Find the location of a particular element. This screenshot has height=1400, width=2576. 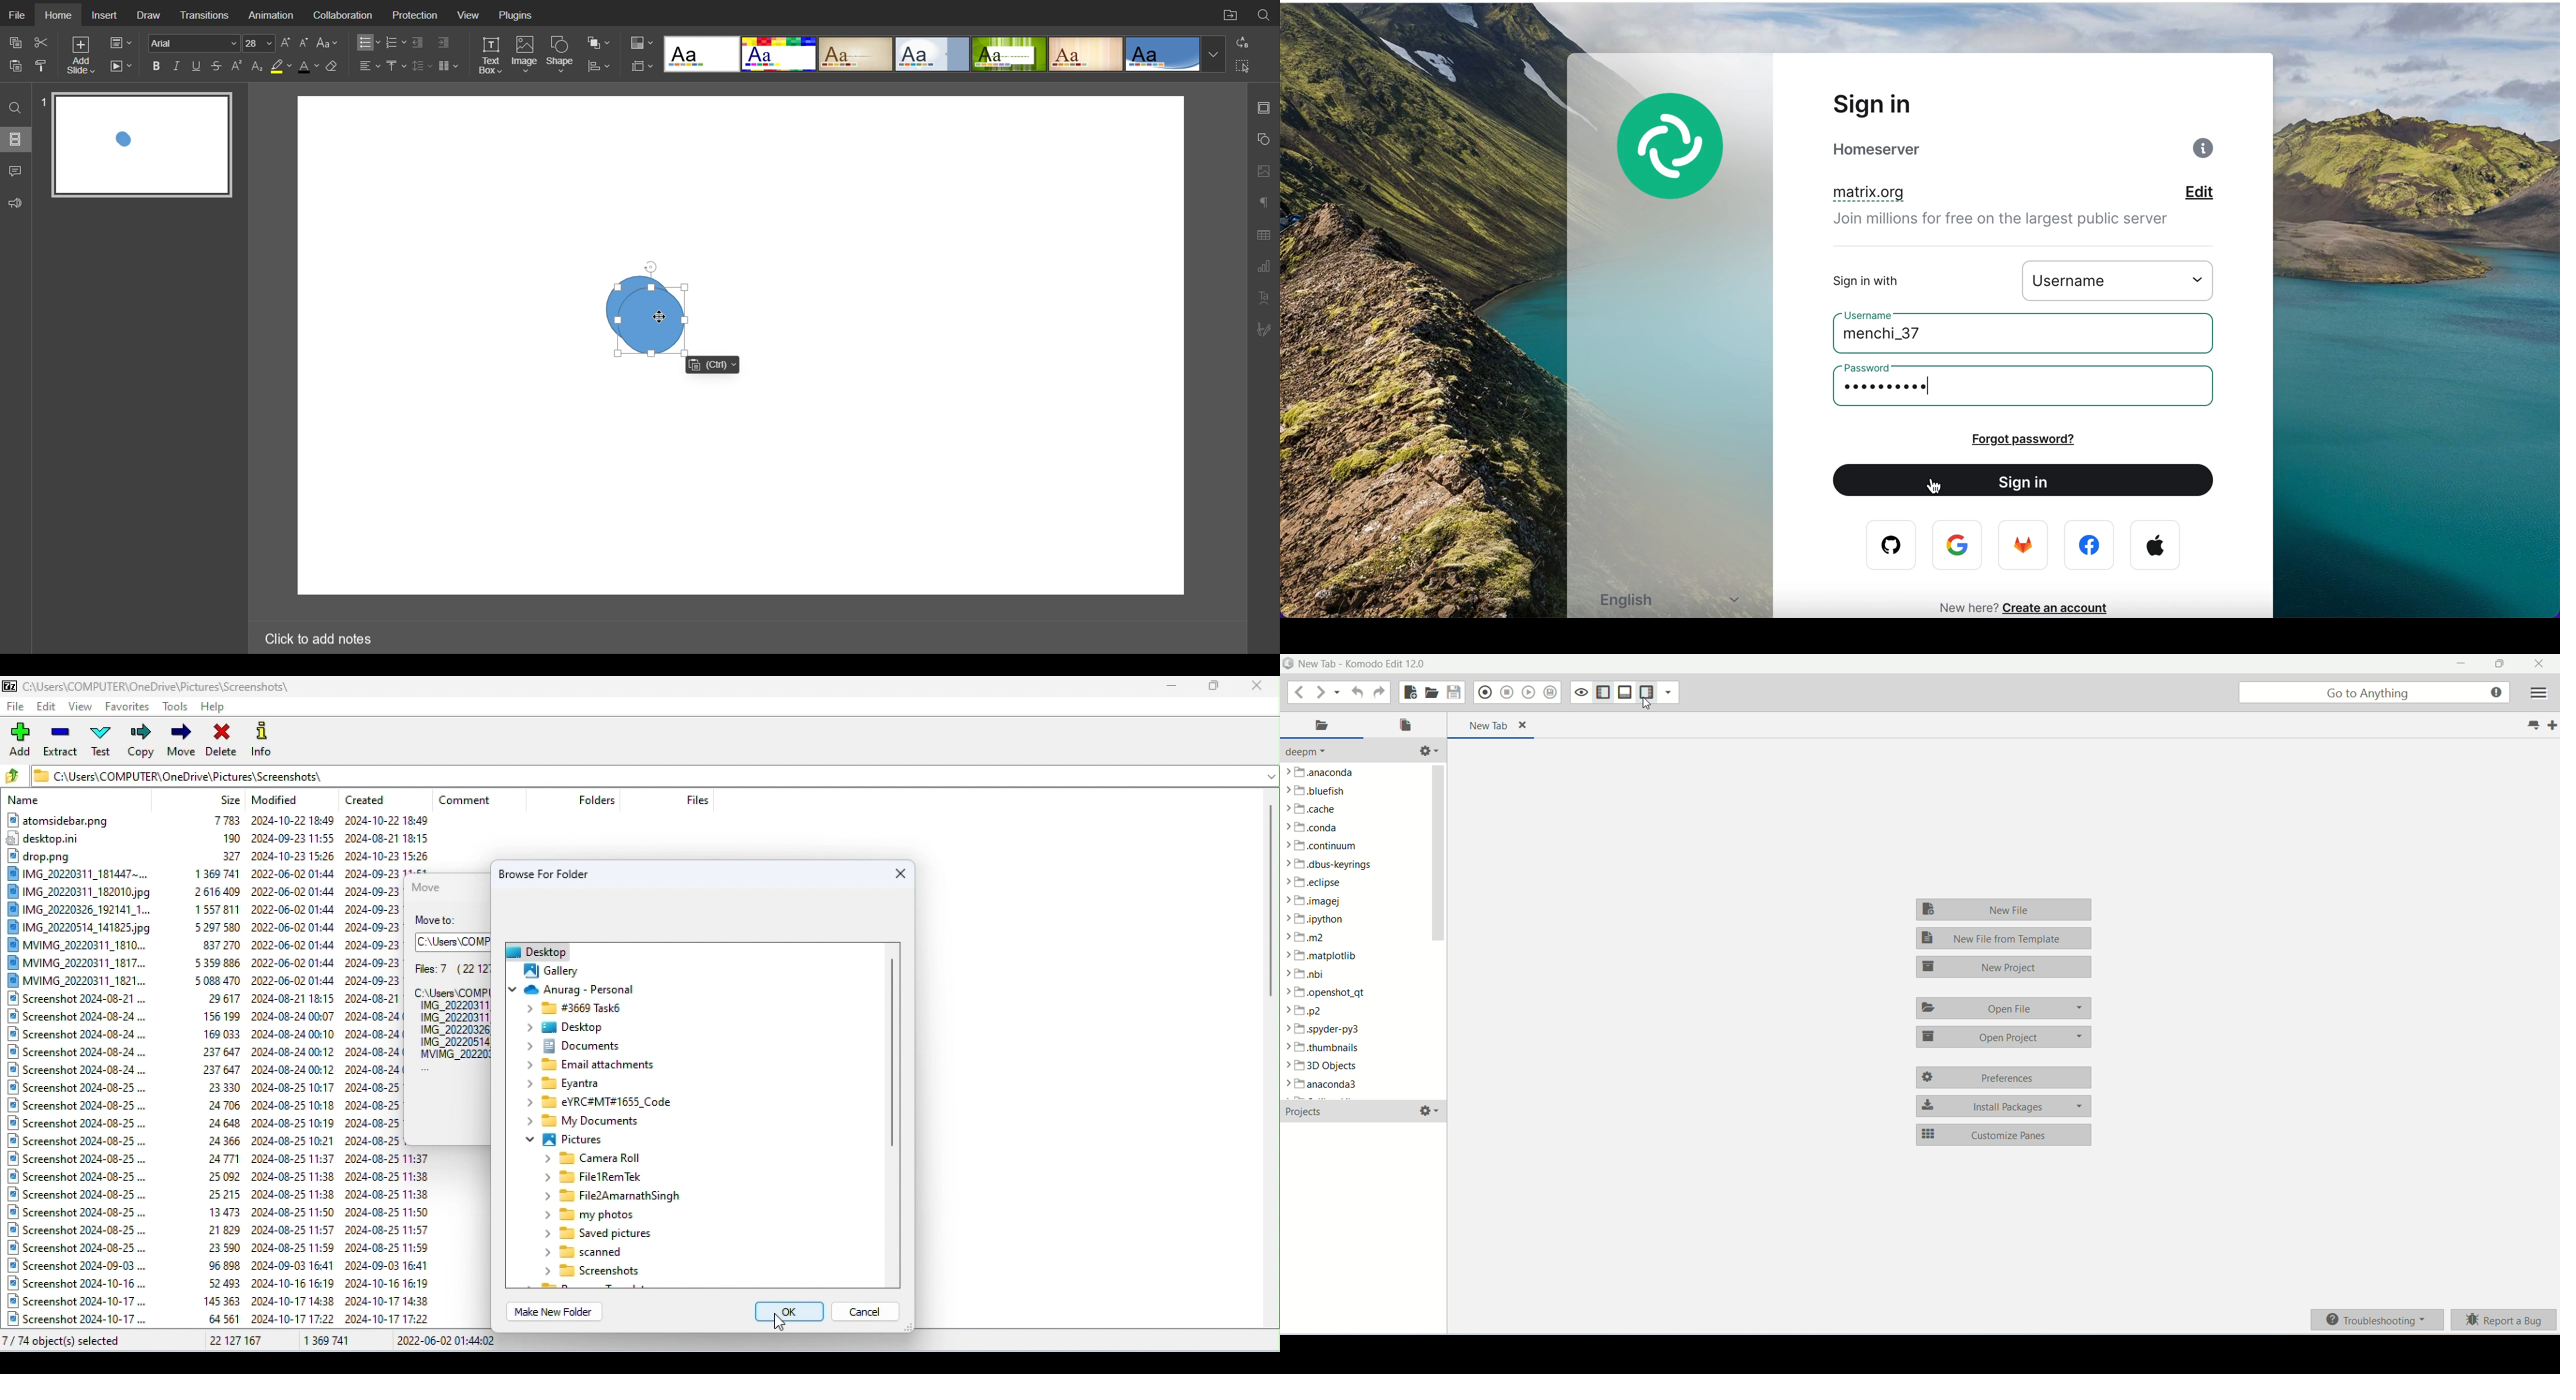

Shape Settings is located at coordinates (1263, 139).